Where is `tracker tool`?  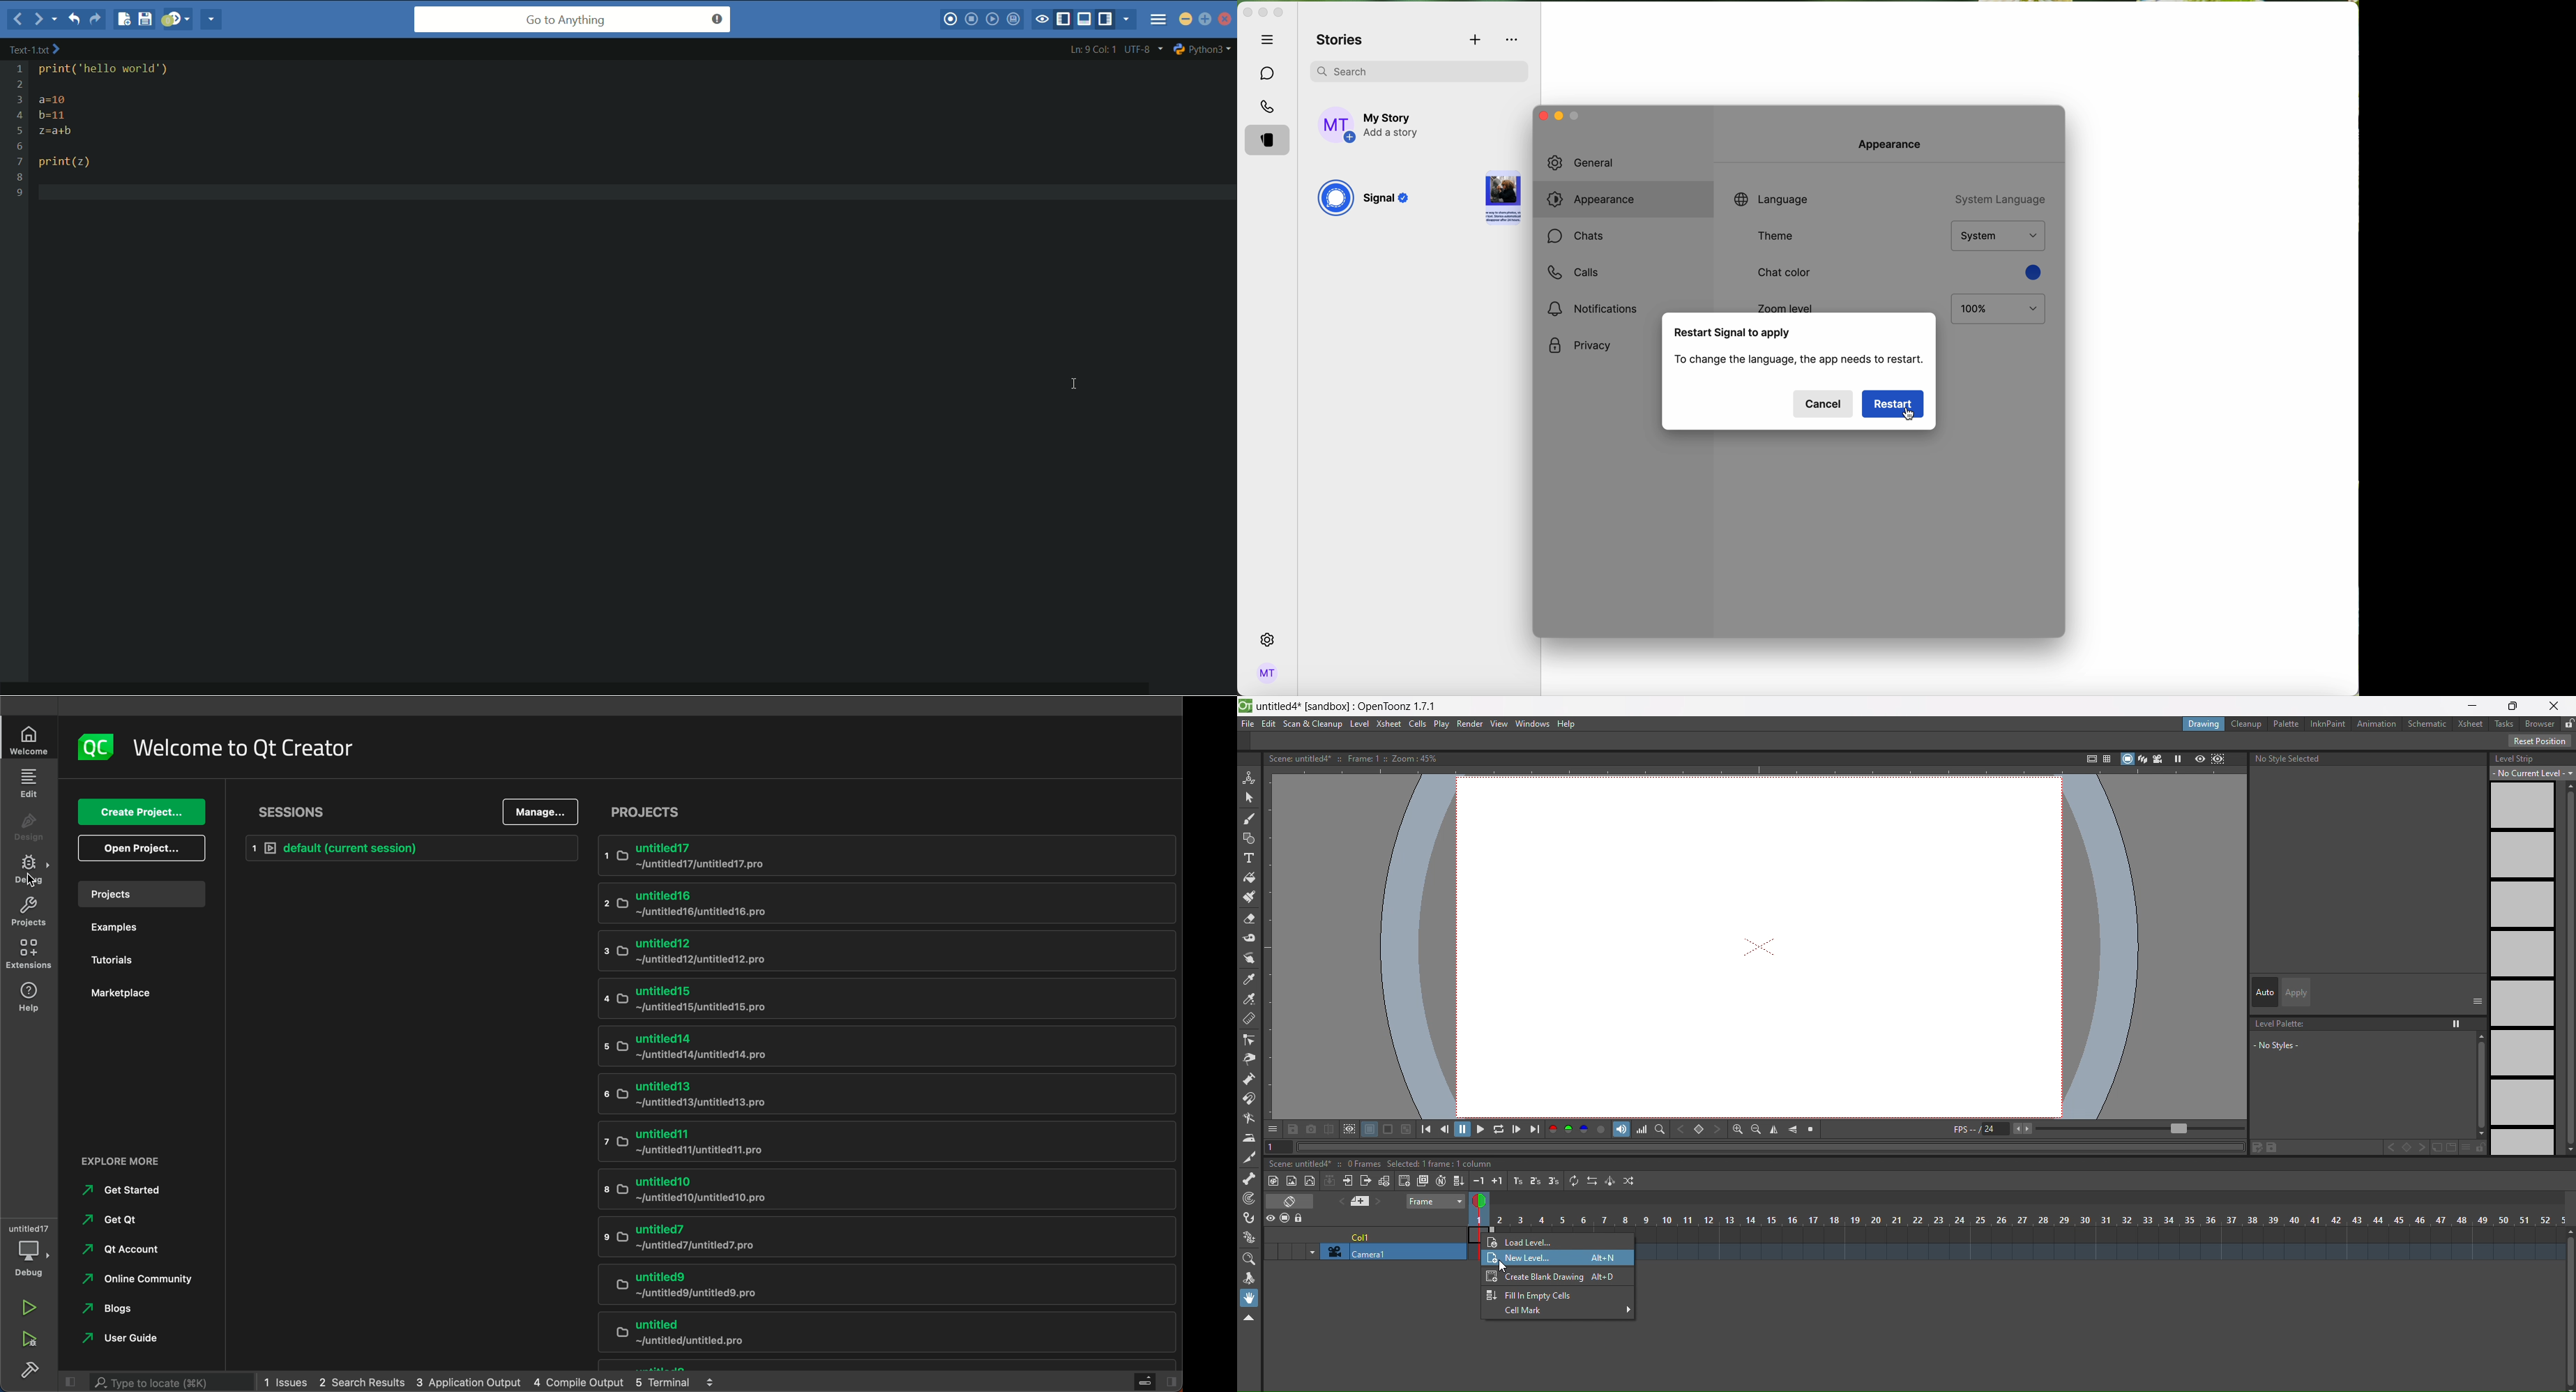
tracker tool is located at coordinates (1249, 1200).